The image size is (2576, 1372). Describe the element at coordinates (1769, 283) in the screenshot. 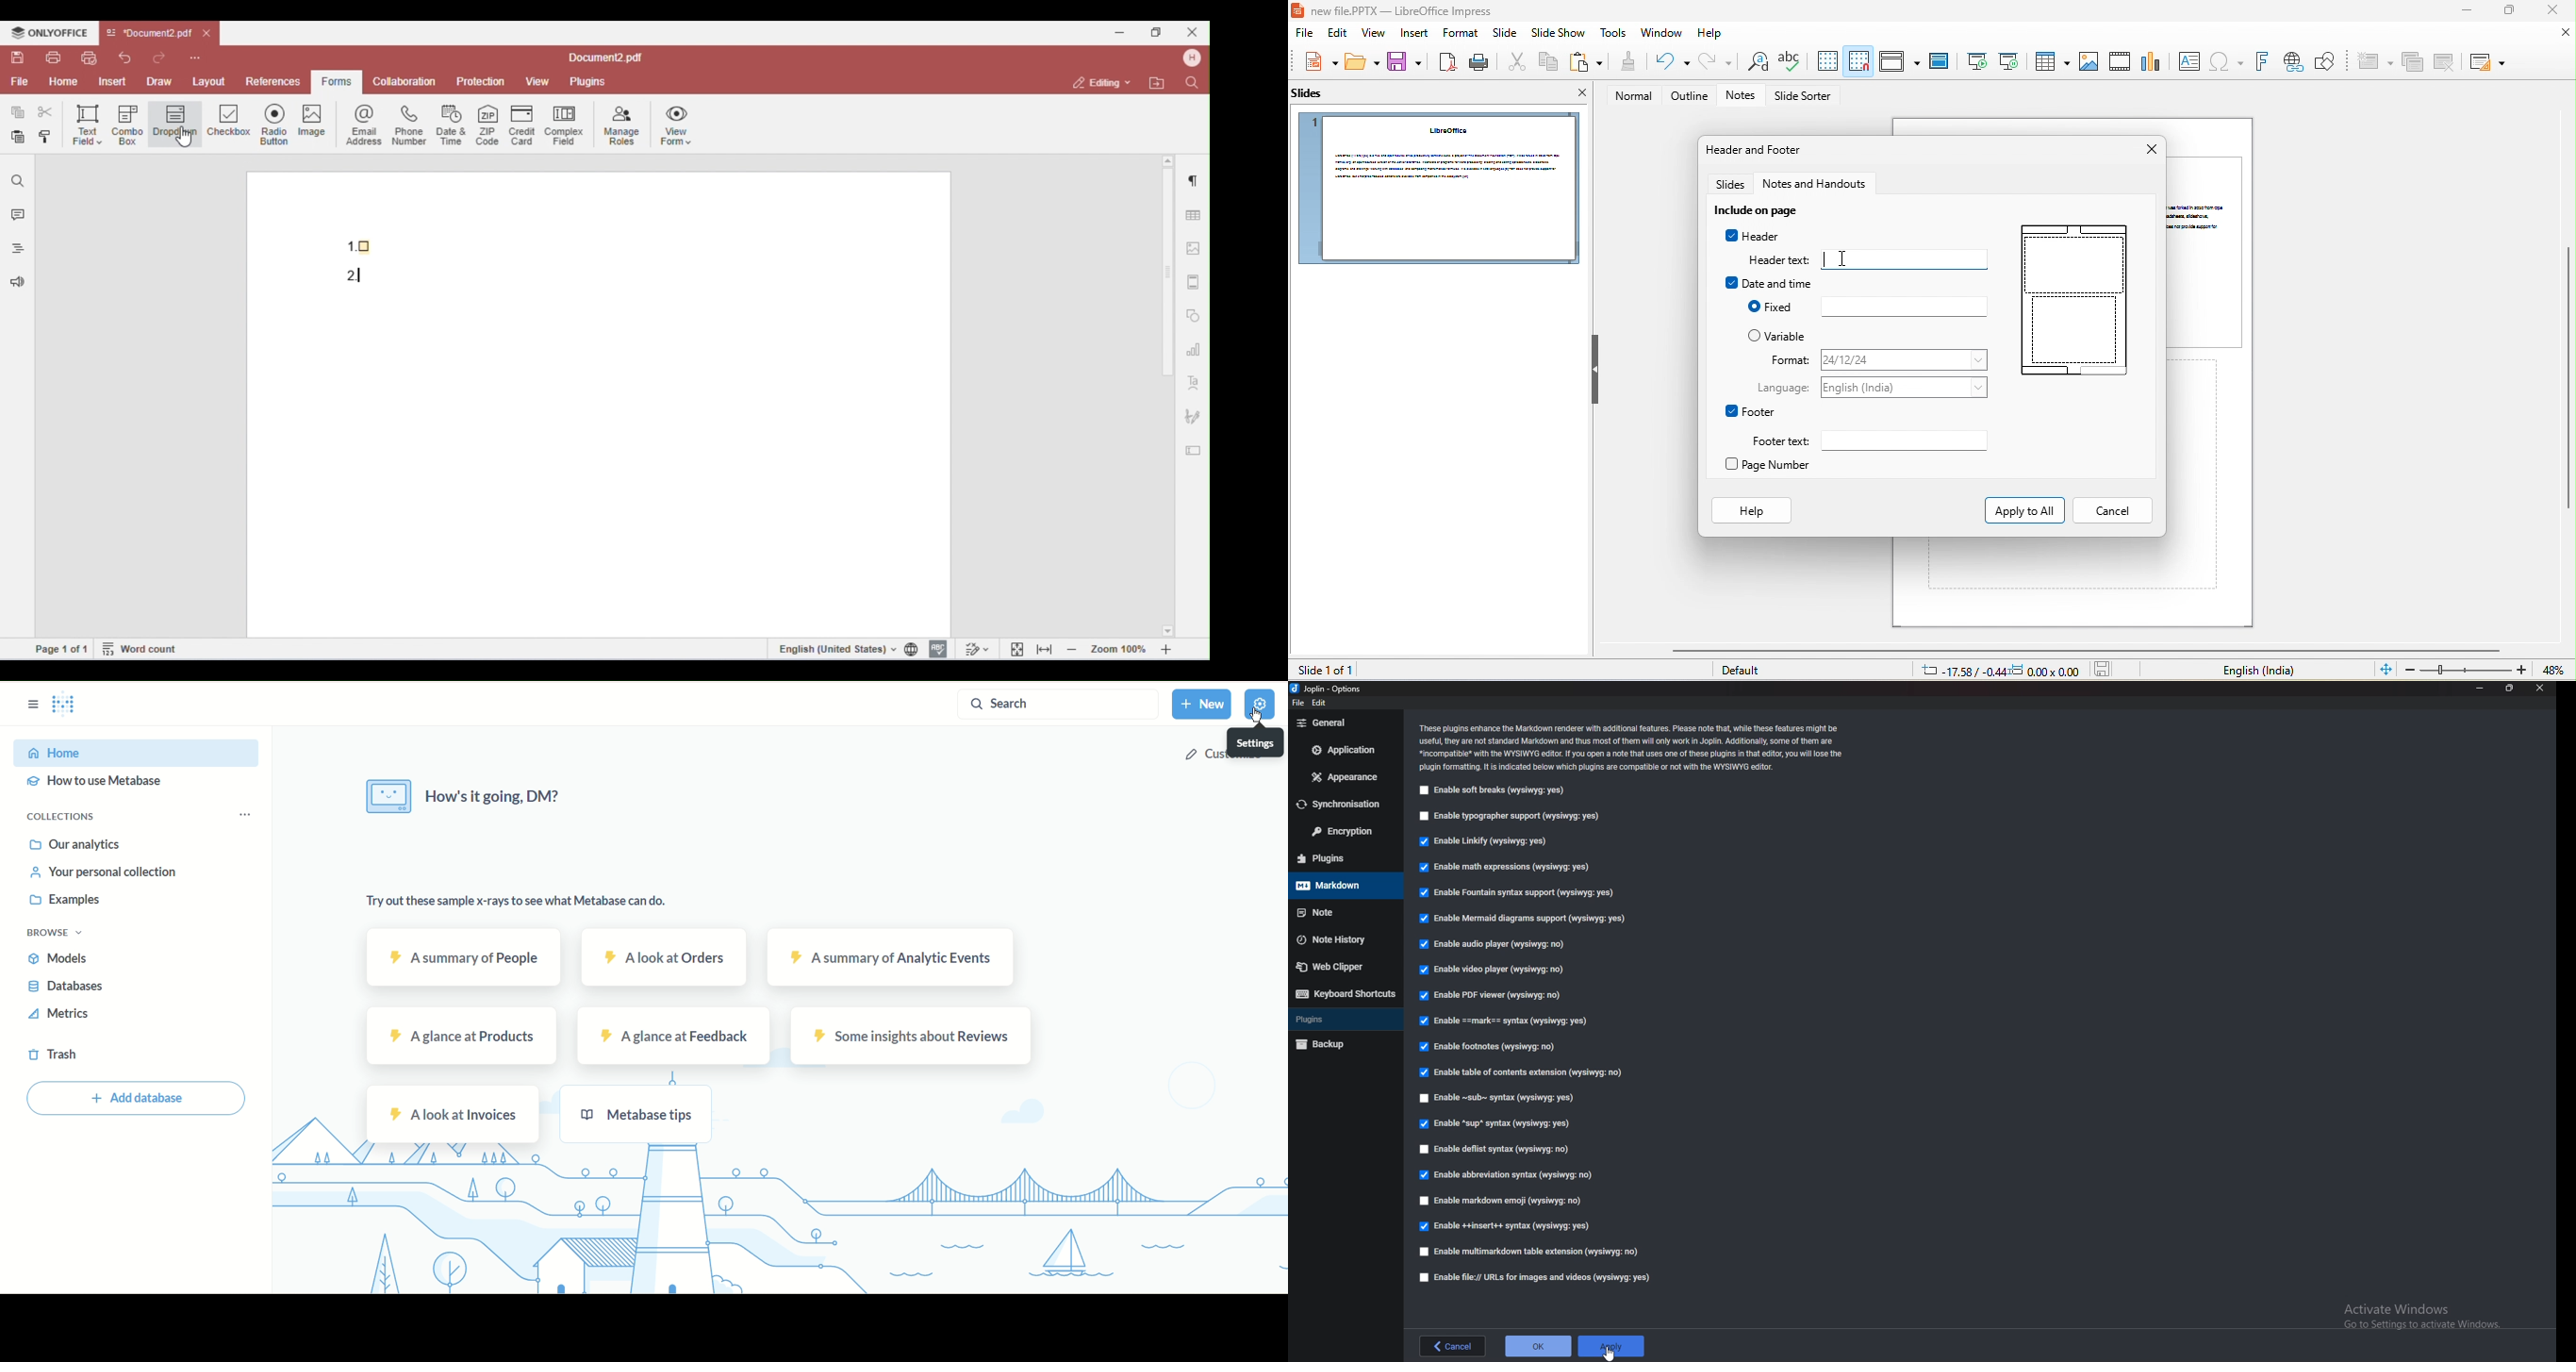

I see `date and time` at that location.